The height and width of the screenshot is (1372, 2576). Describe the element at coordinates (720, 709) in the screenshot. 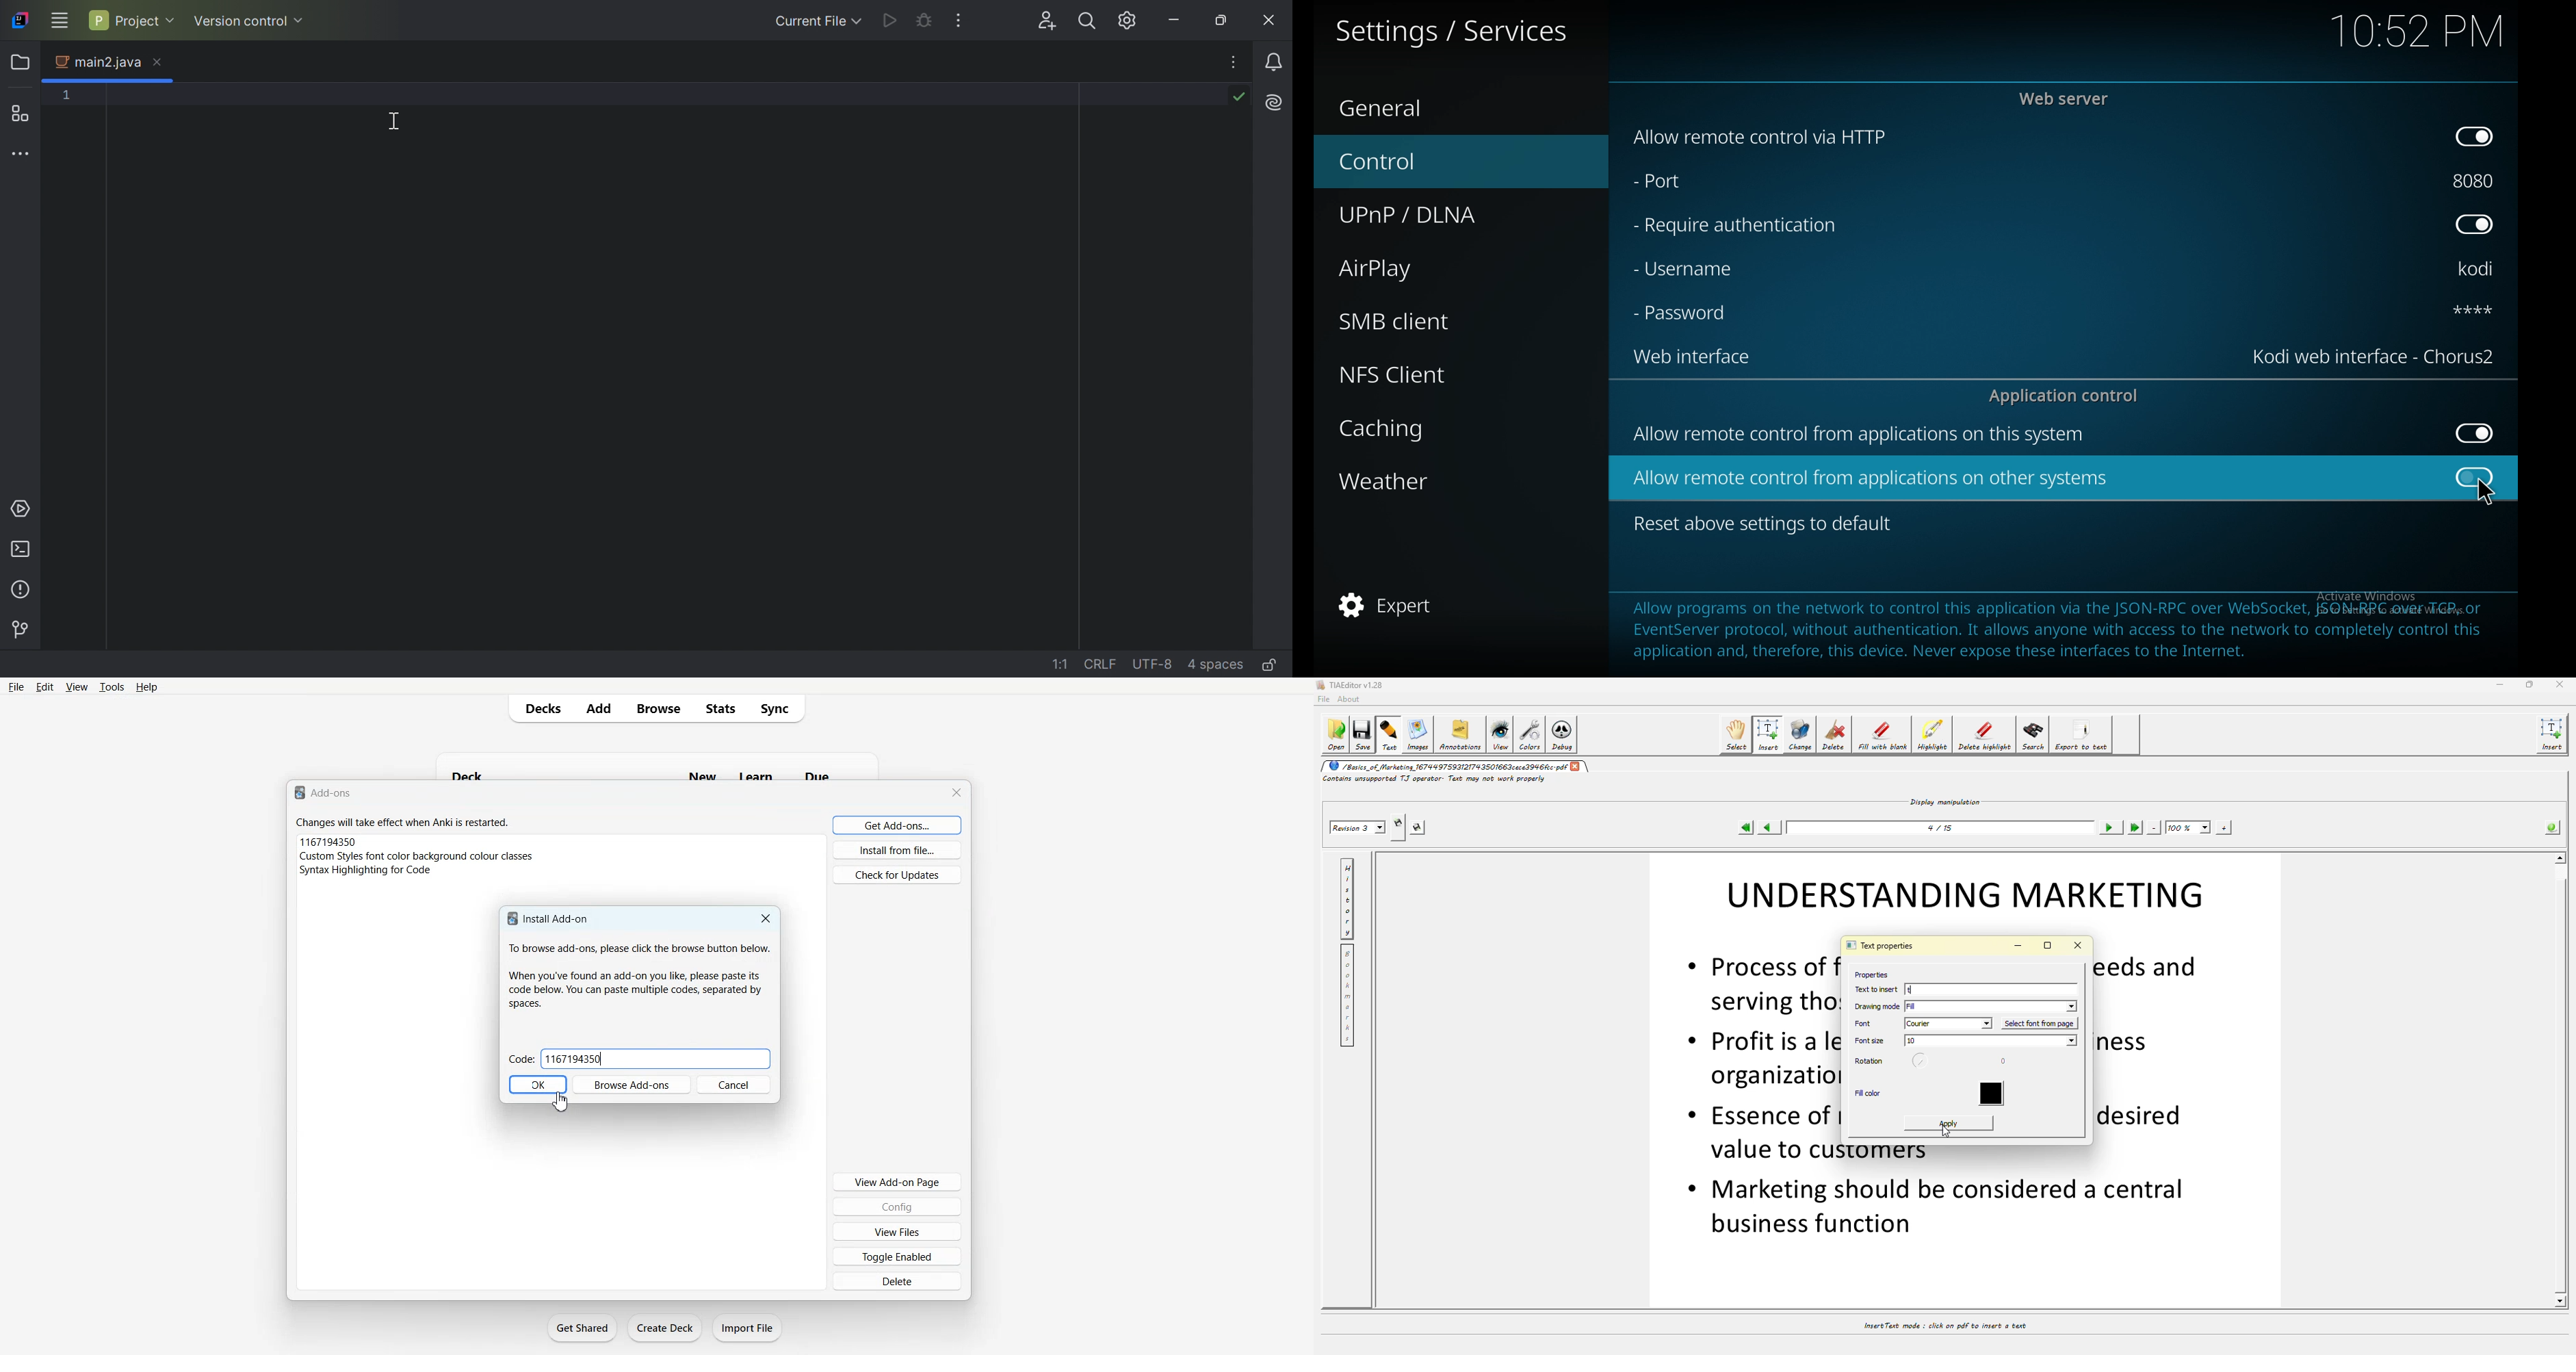

I see `Stats` at that location.